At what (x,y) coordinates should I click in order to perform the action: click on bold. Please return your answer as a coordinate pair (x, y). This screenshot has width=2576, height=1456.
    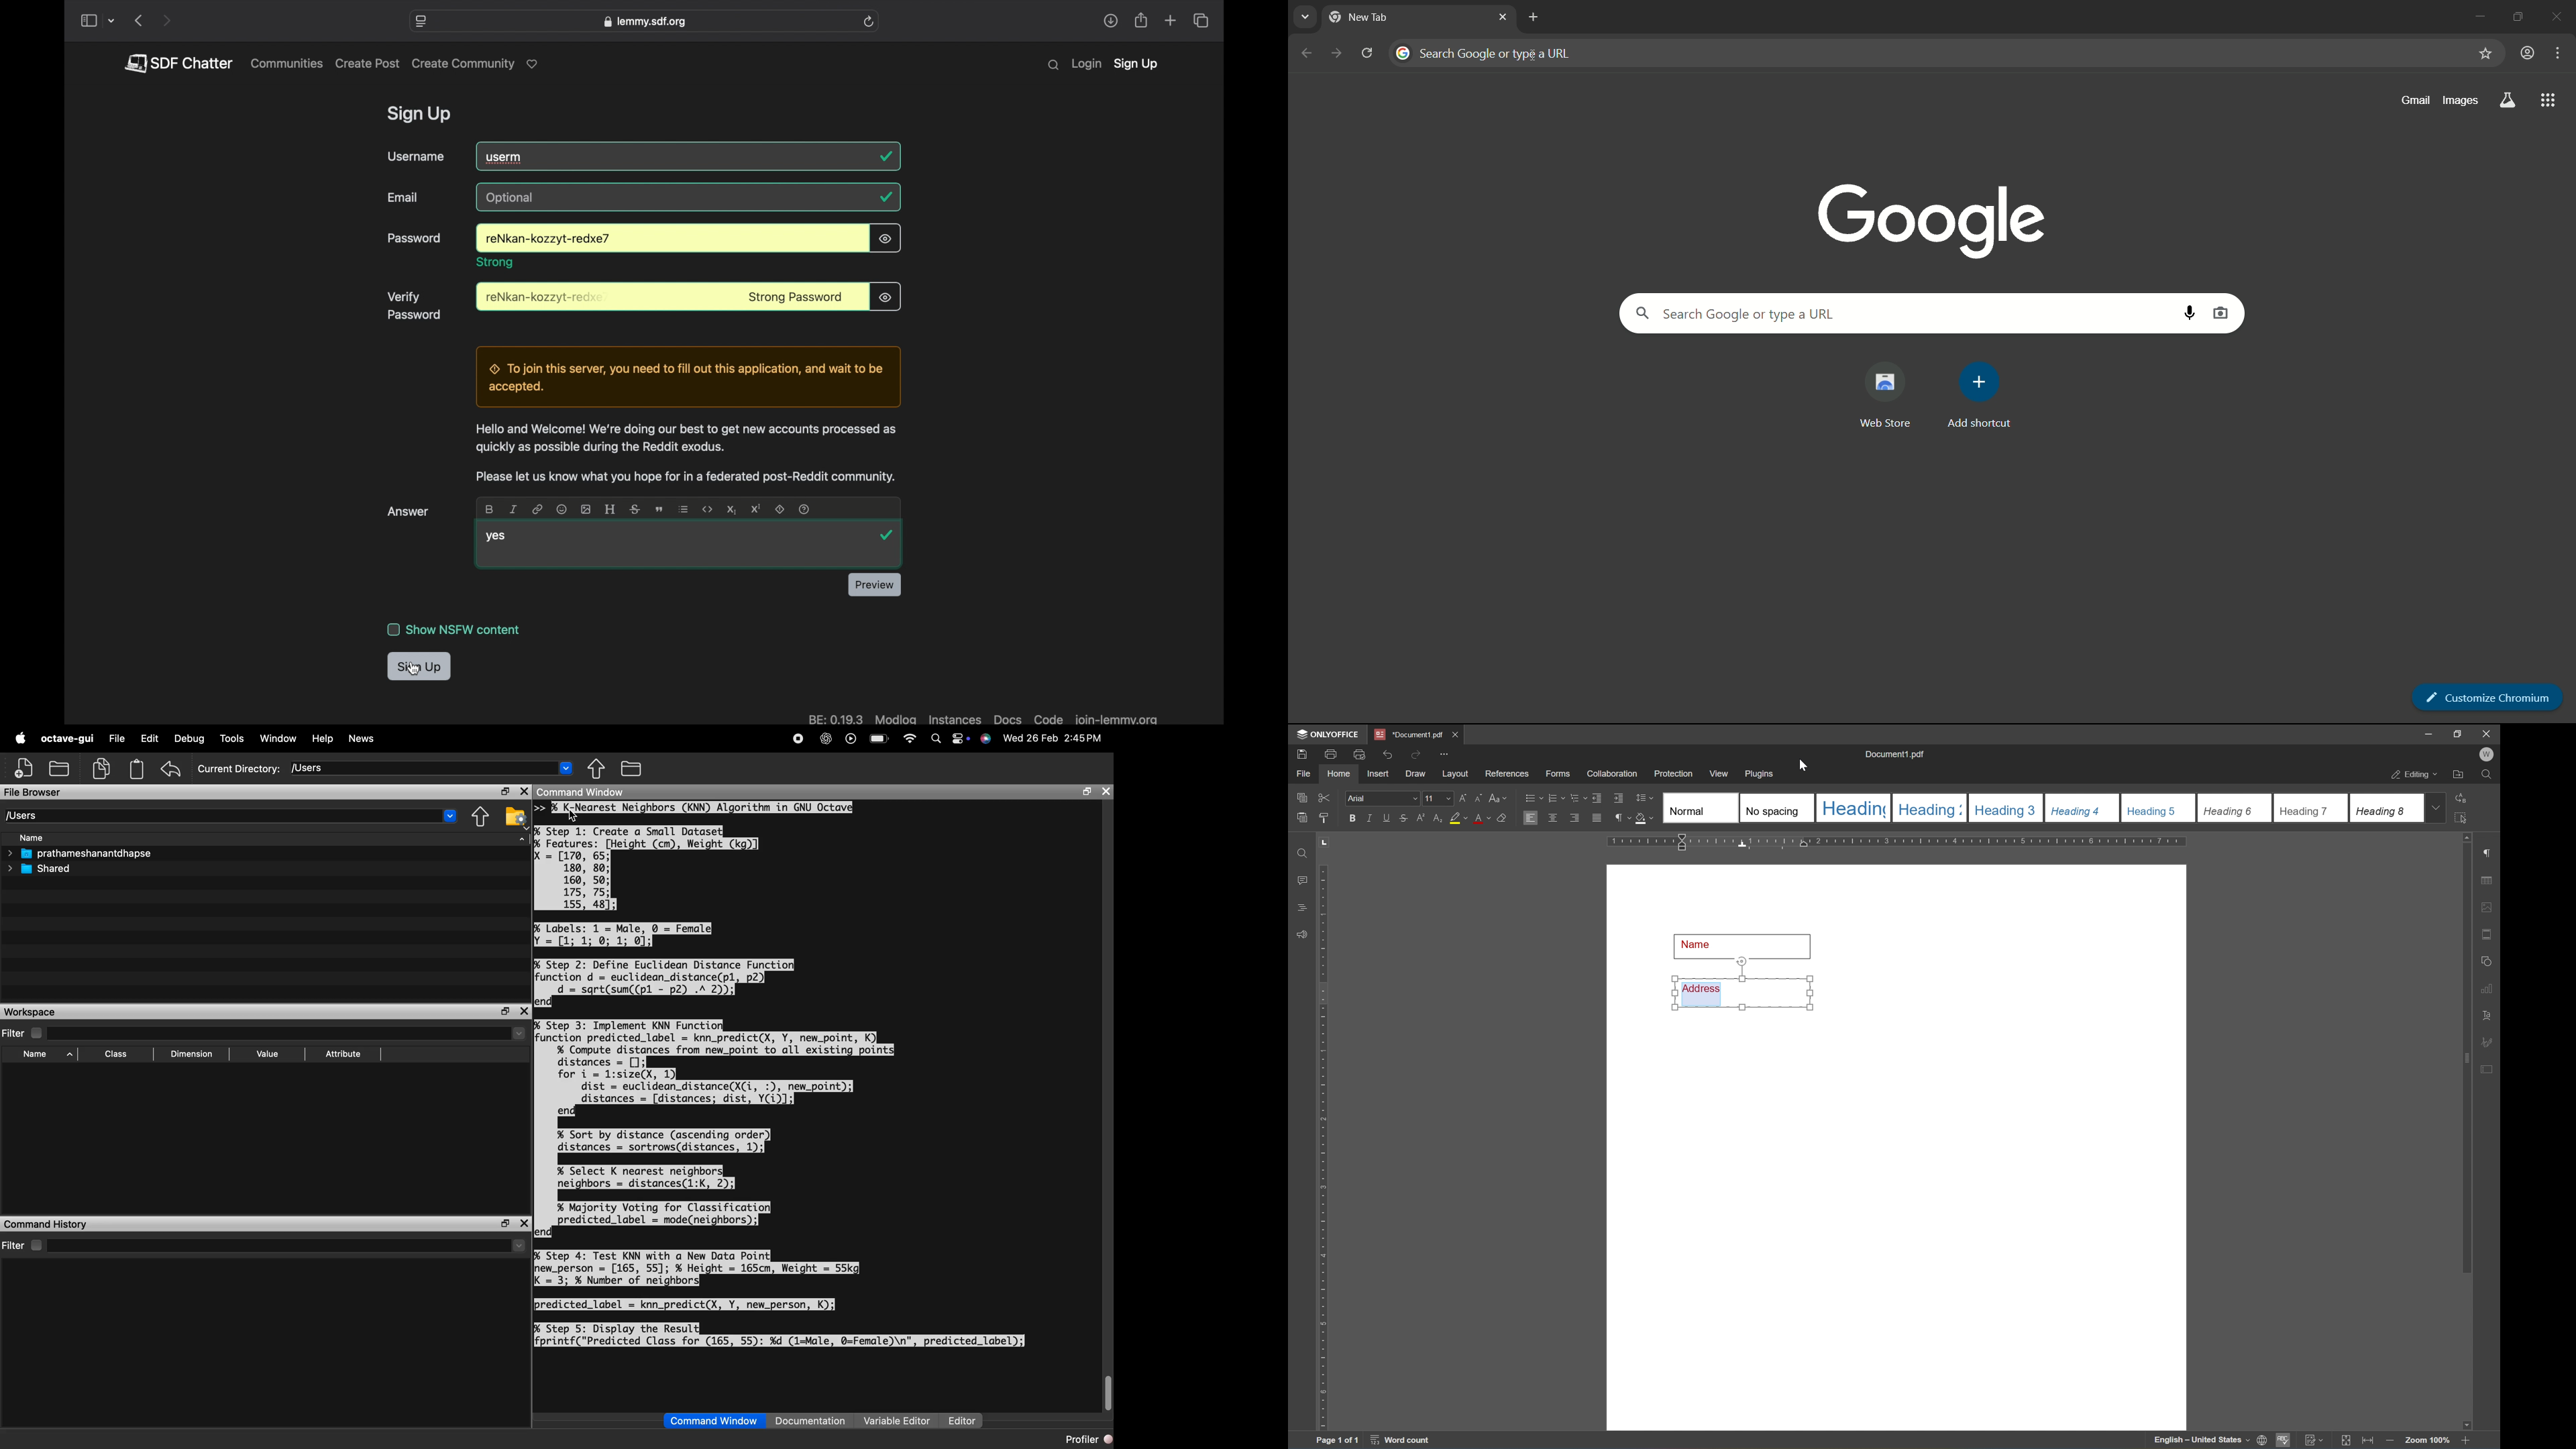
    Looking at the image, I should click on (1351, 818).